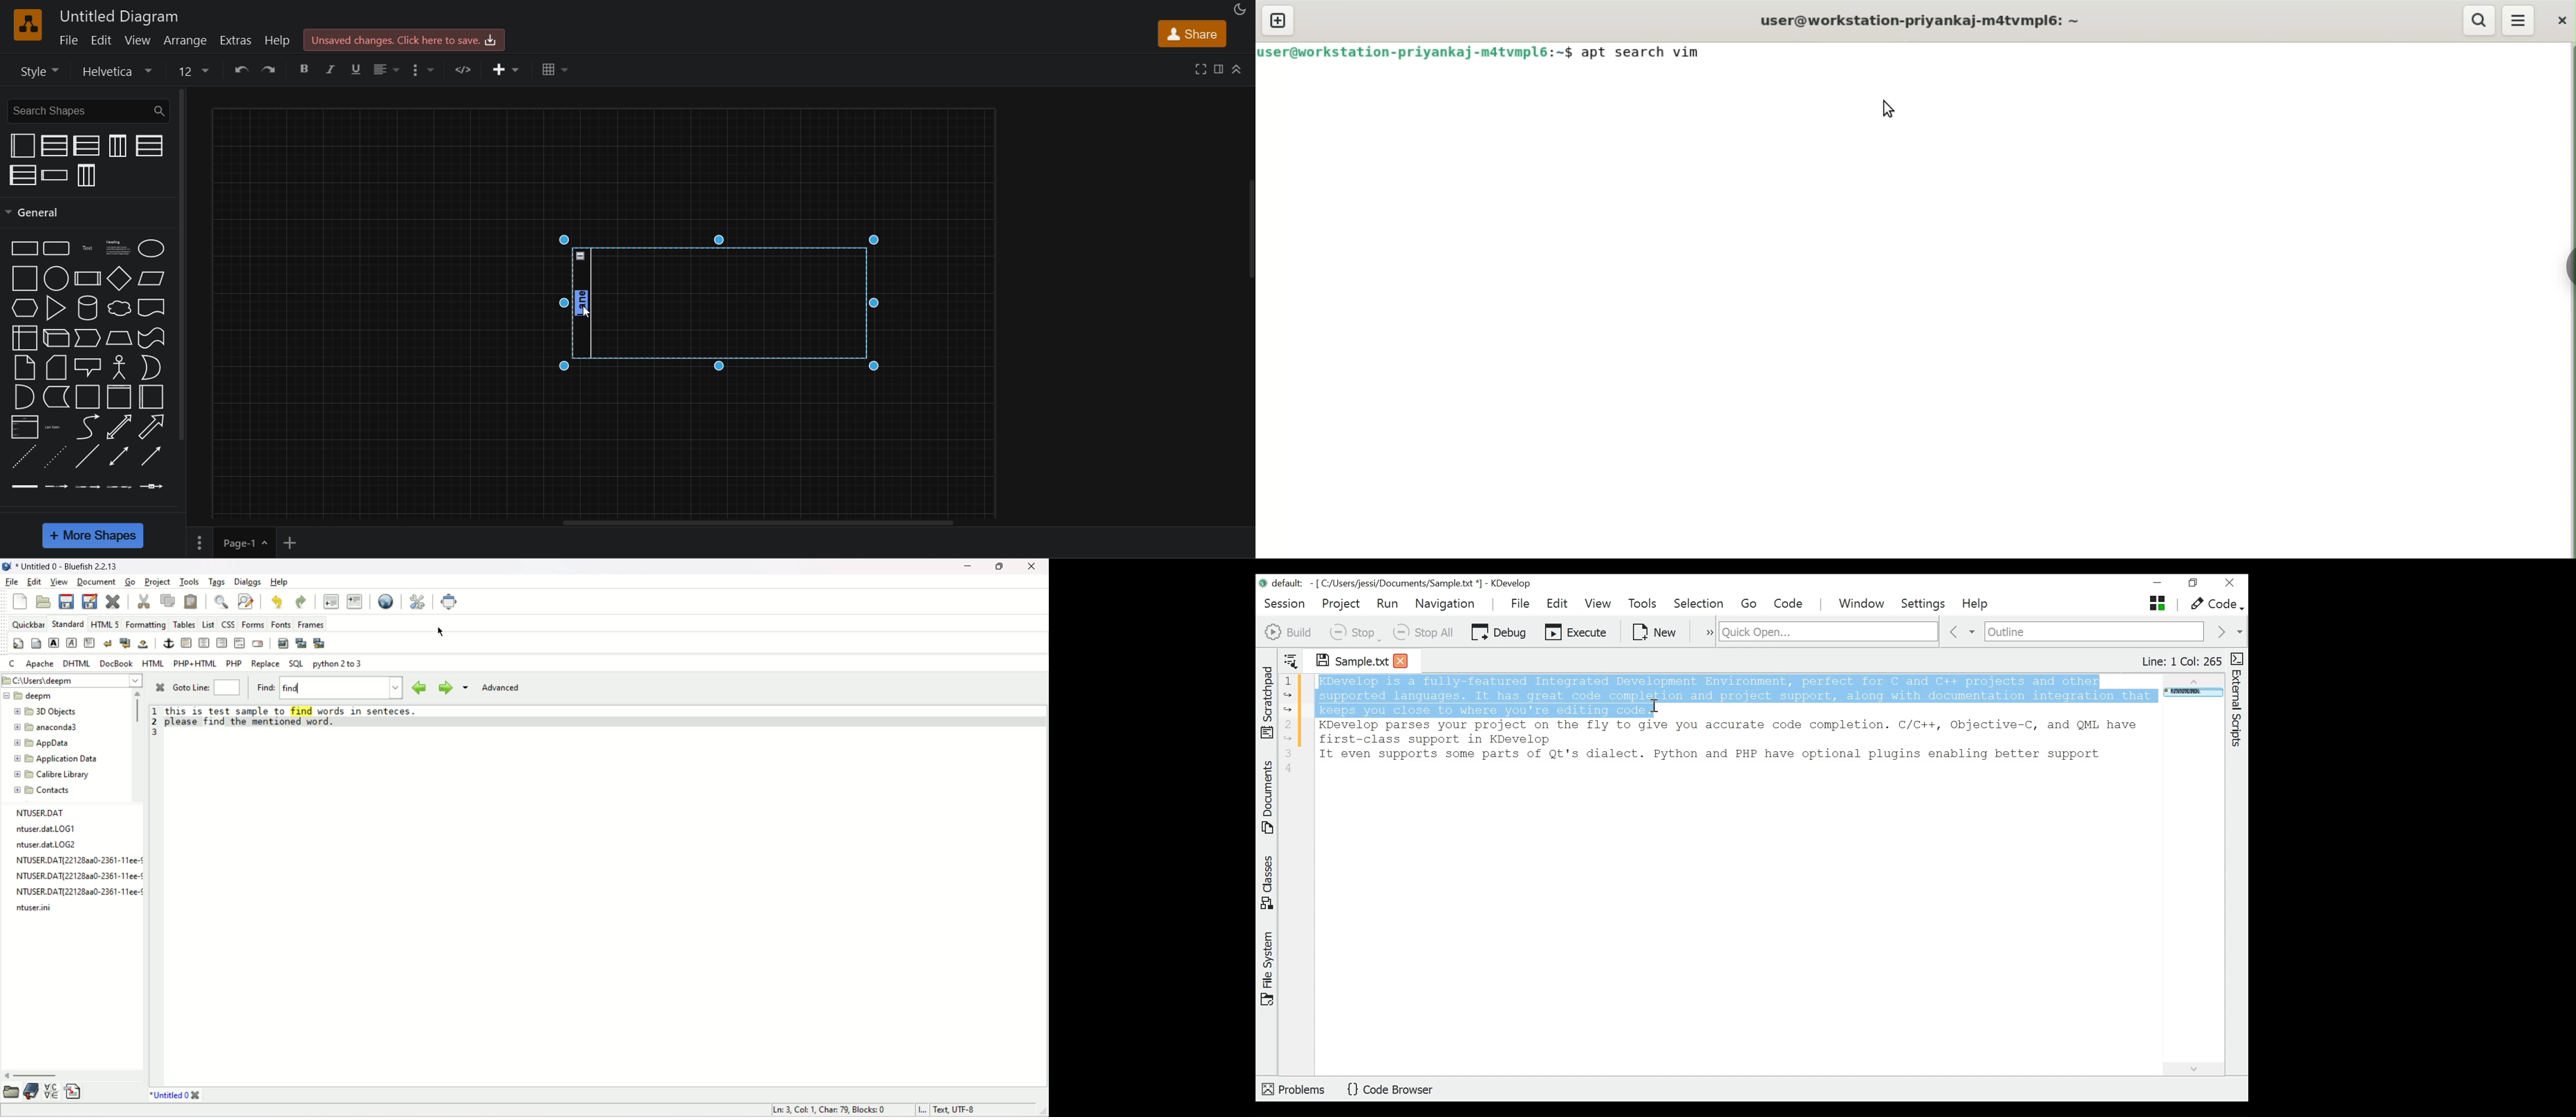 This screenshot has width=2576, height=1120. What do you see at coordinates (2564, 17) in the screenshot?
I see `close` at bounding box center [2564, 17].